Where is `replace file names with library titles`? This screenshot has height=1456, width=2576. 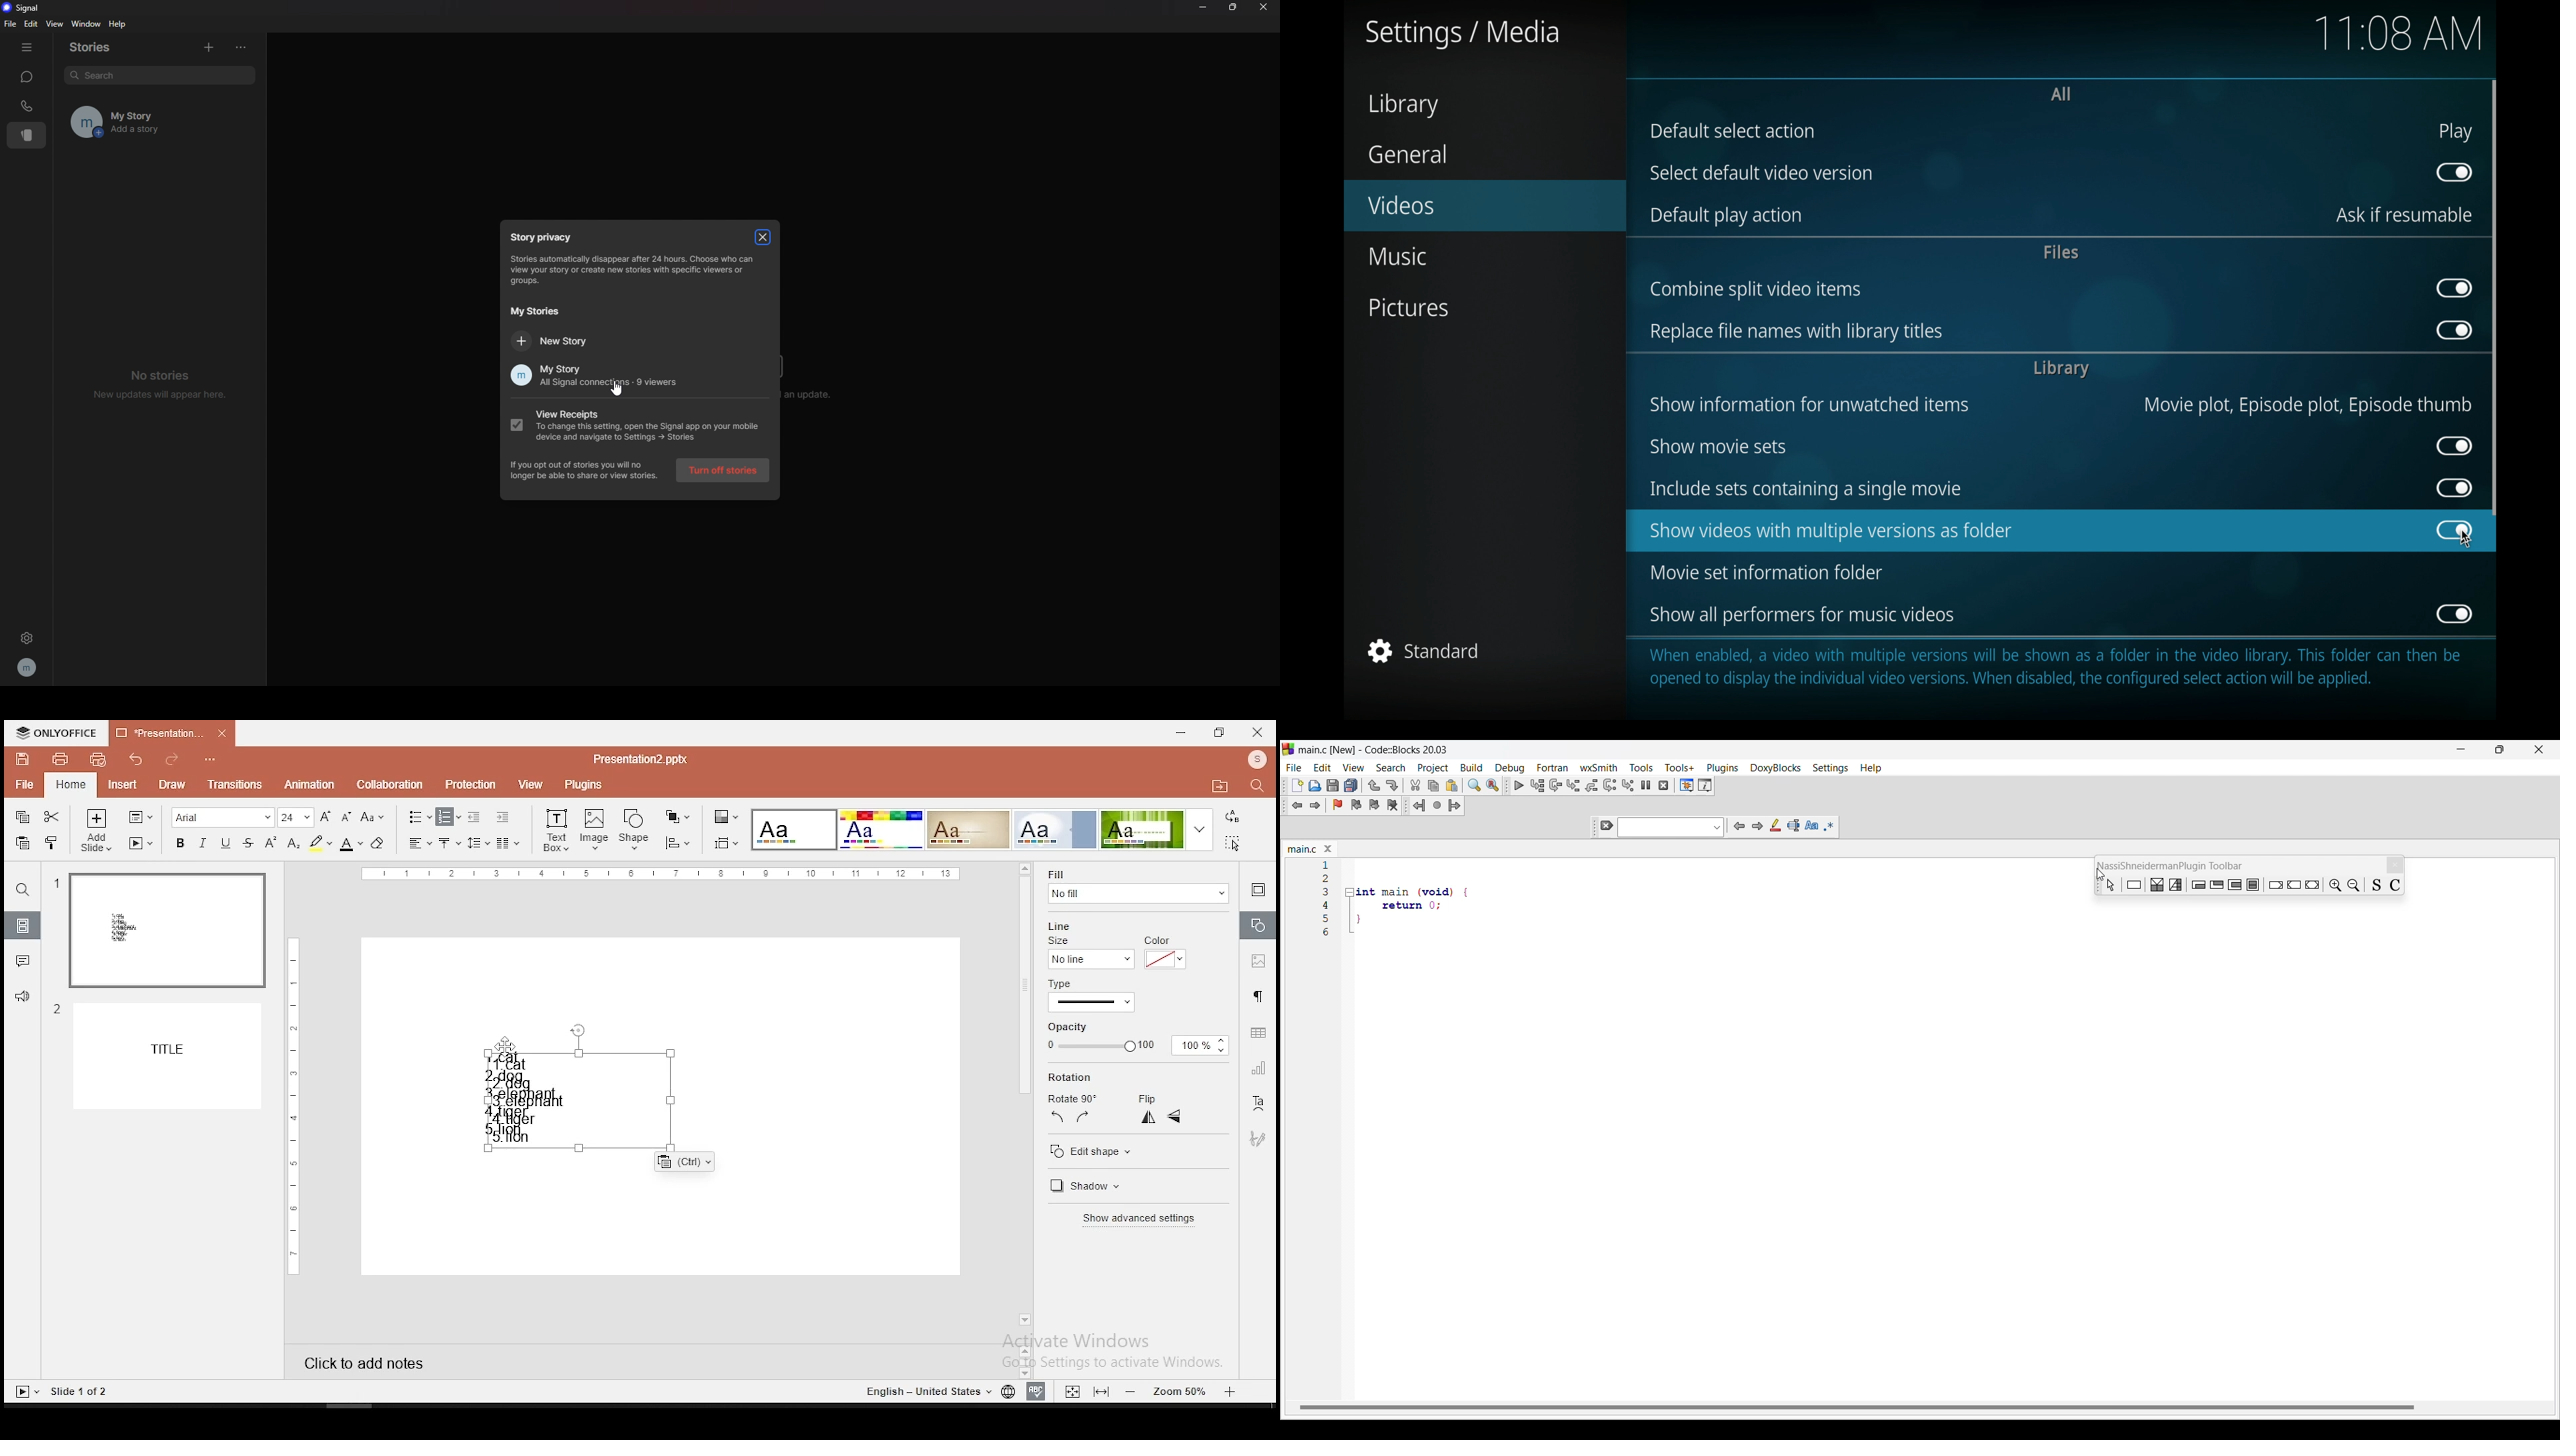 replace file names with library titles is located at coordinates (1797, 332).